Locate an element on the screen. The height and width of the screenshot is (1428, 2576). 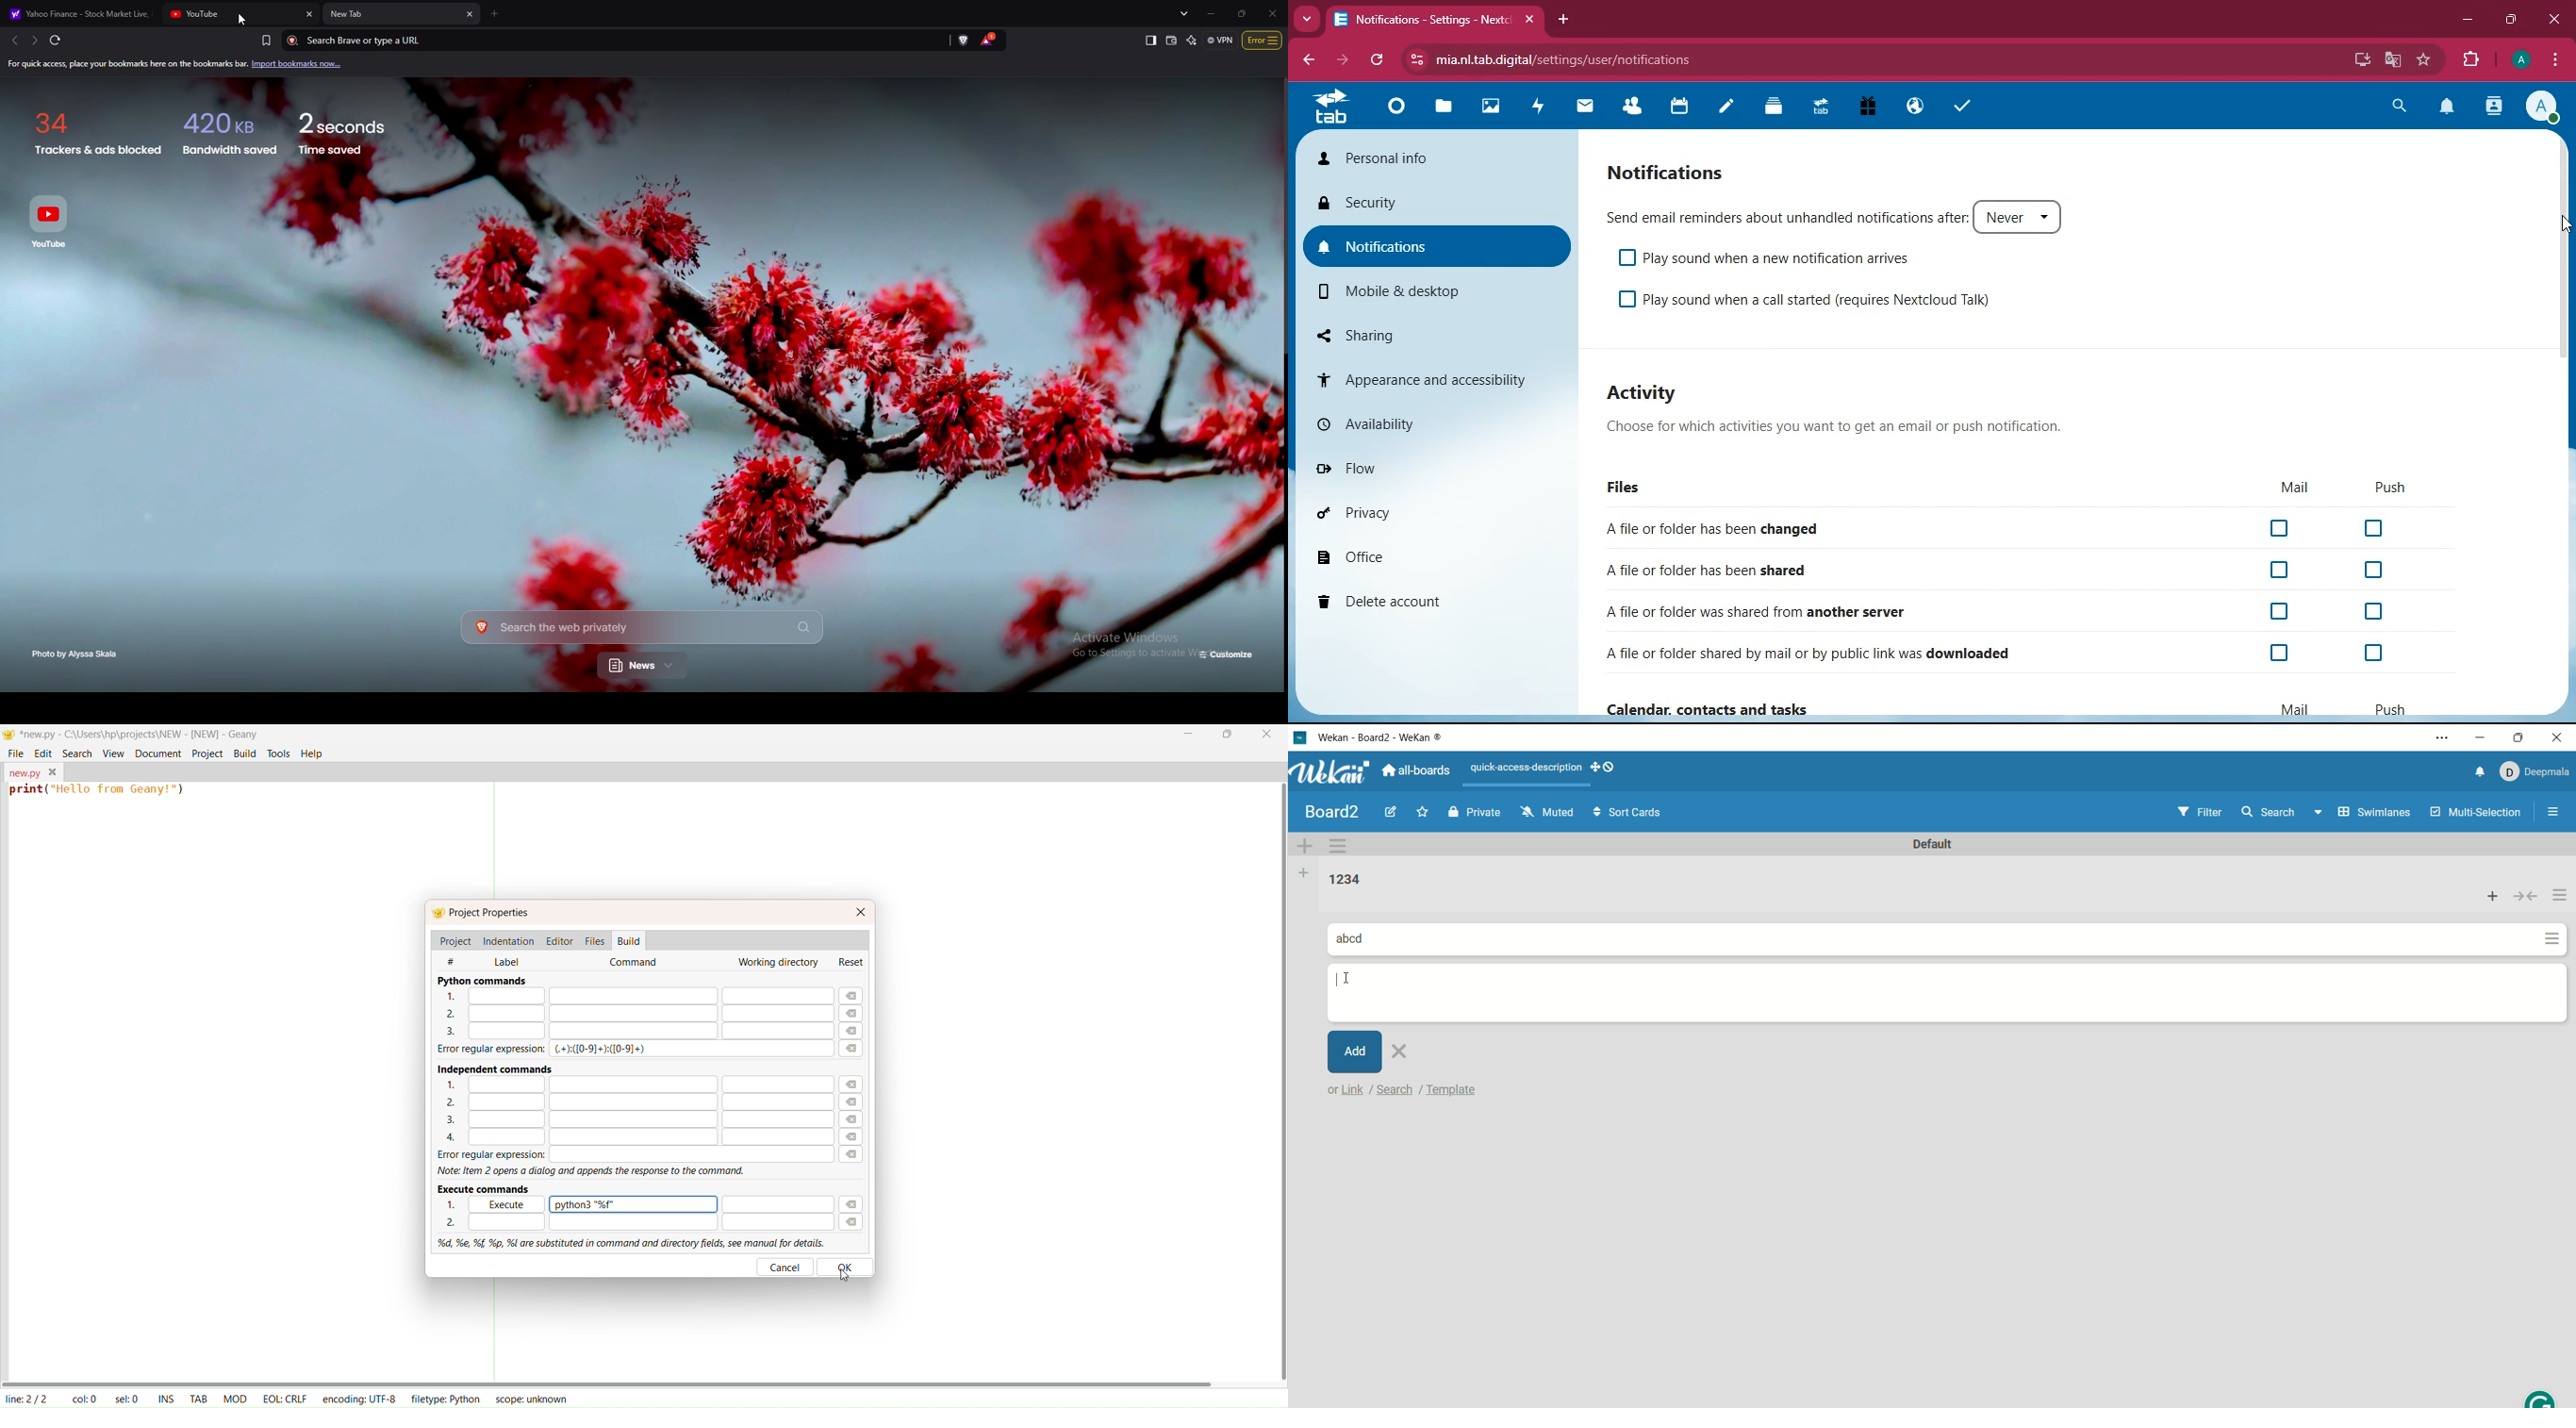
play sound when a call started (requires Nextcloud Talk) is located at coordinates (1813, 301).